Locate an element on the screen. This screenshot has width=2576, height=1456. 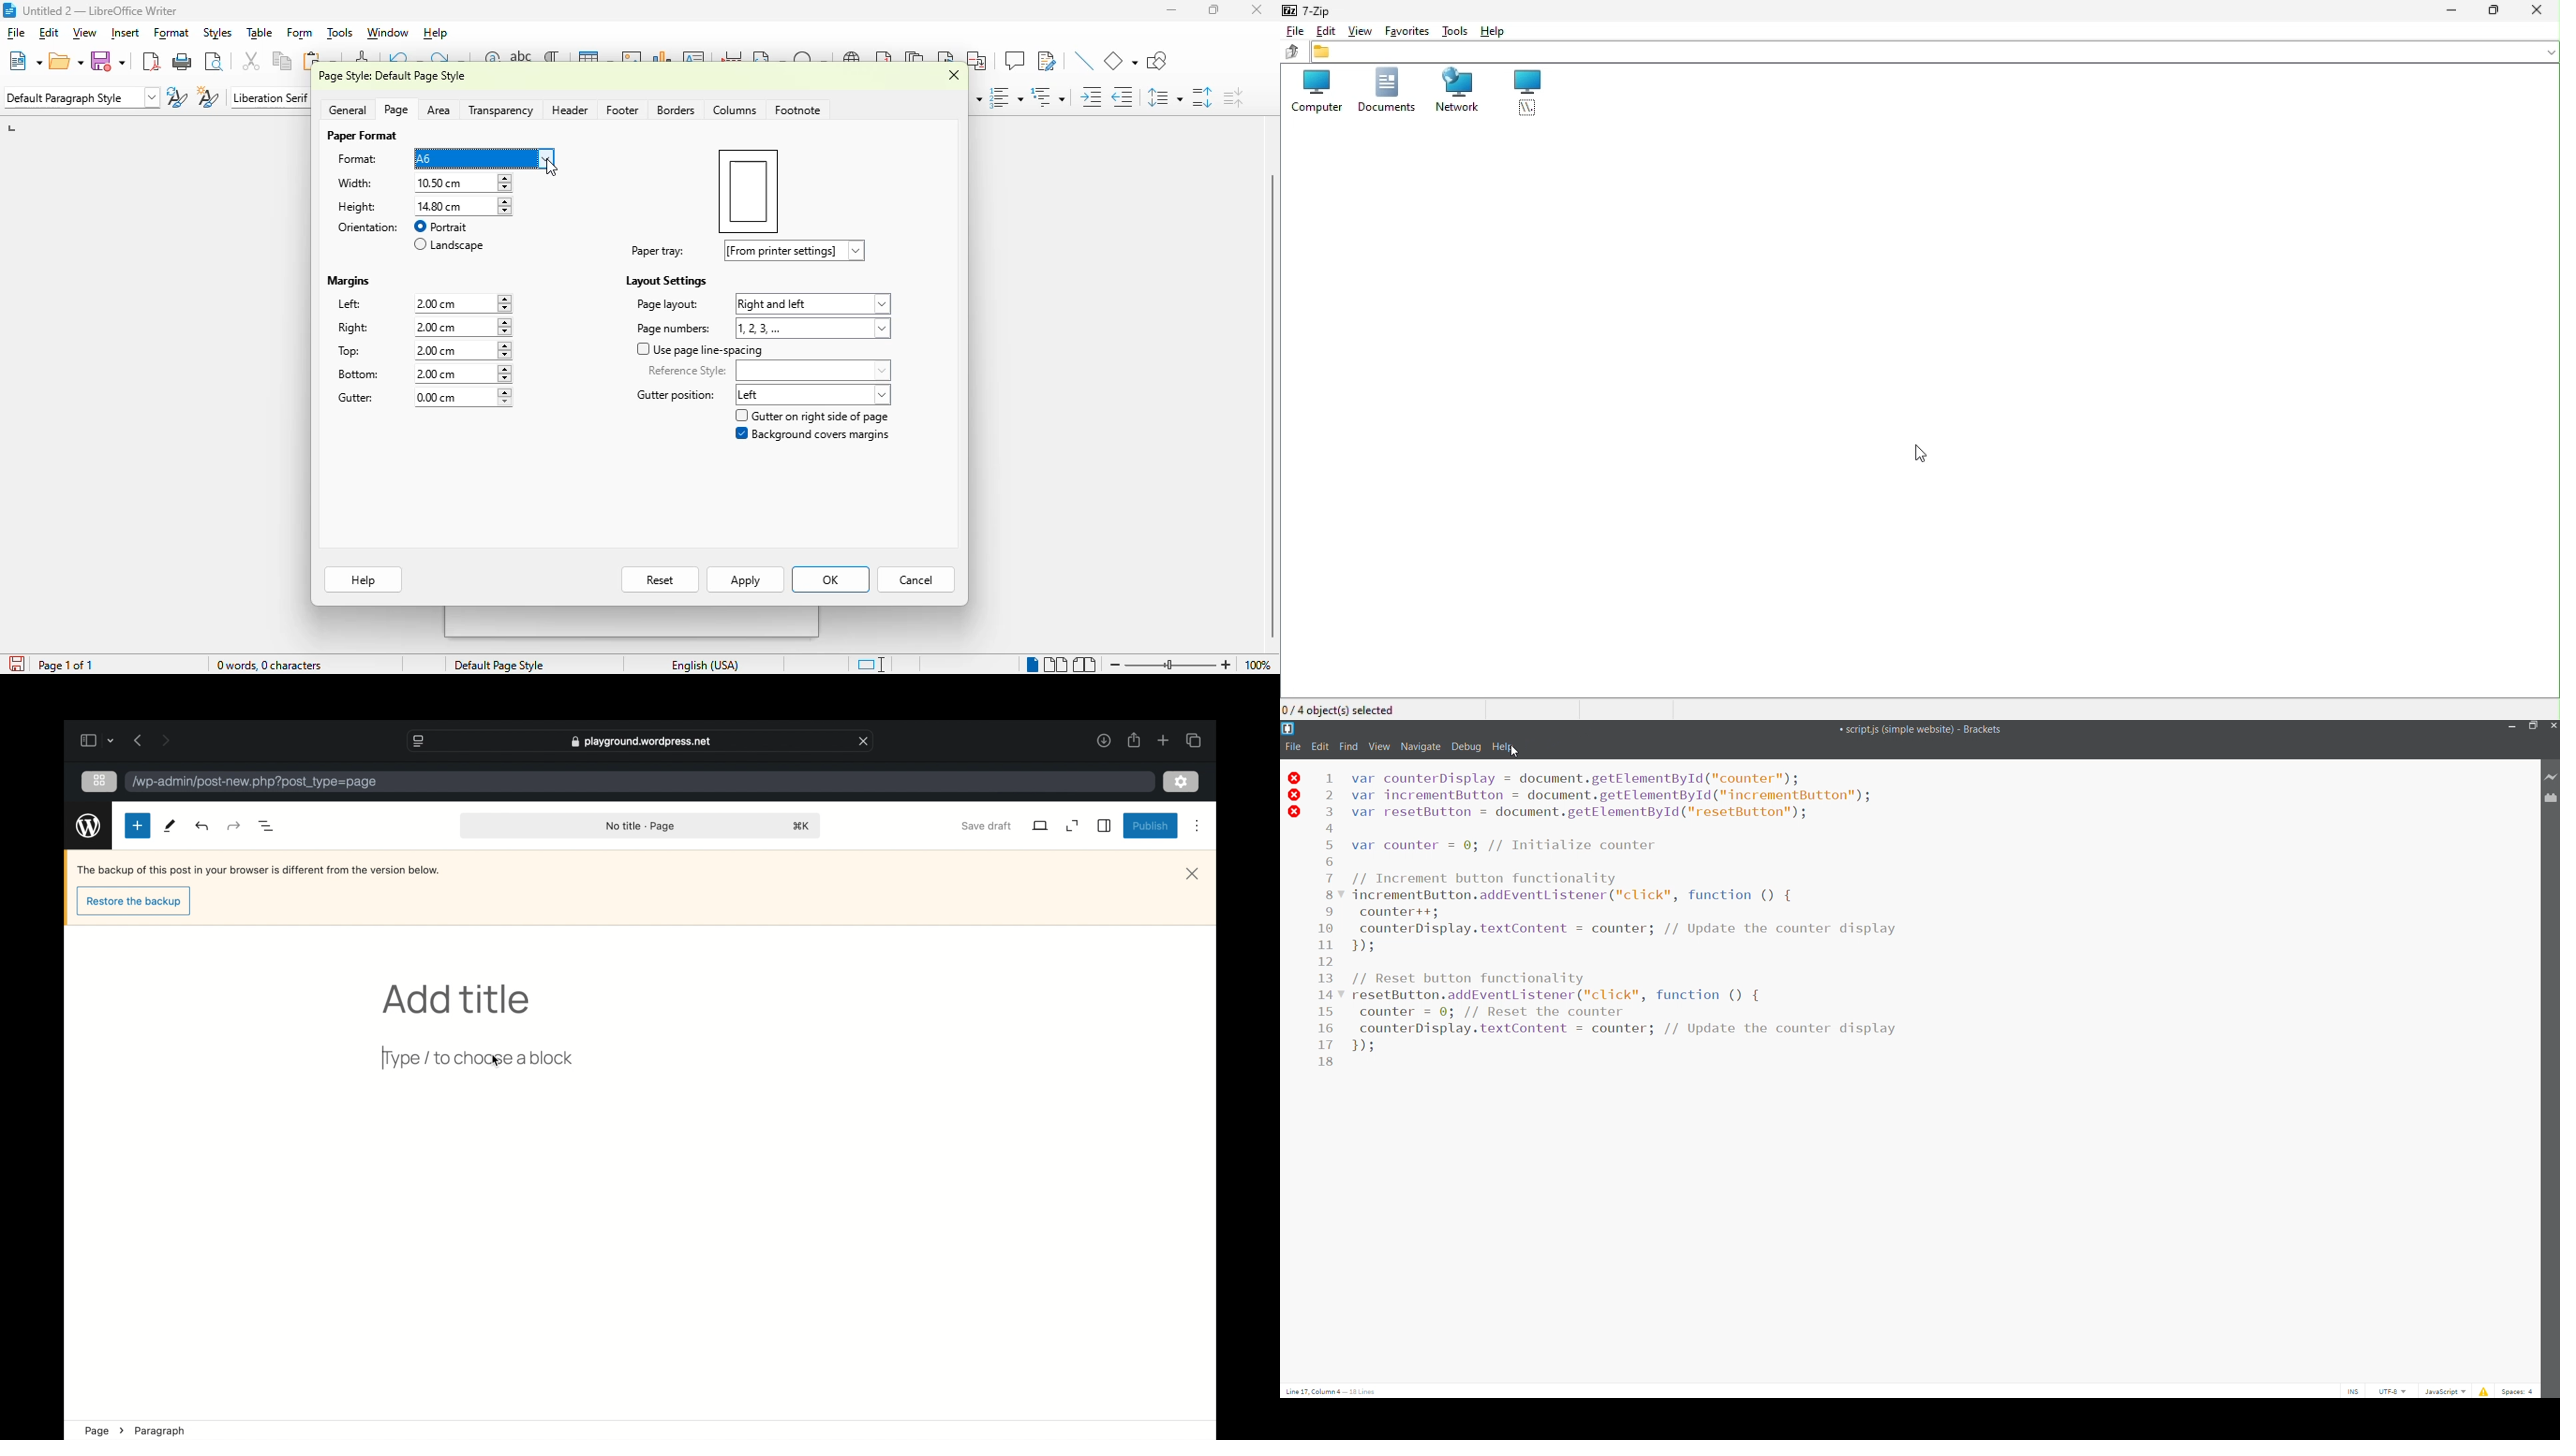
top: 2.00 cm is located at coordinates (418, 350).